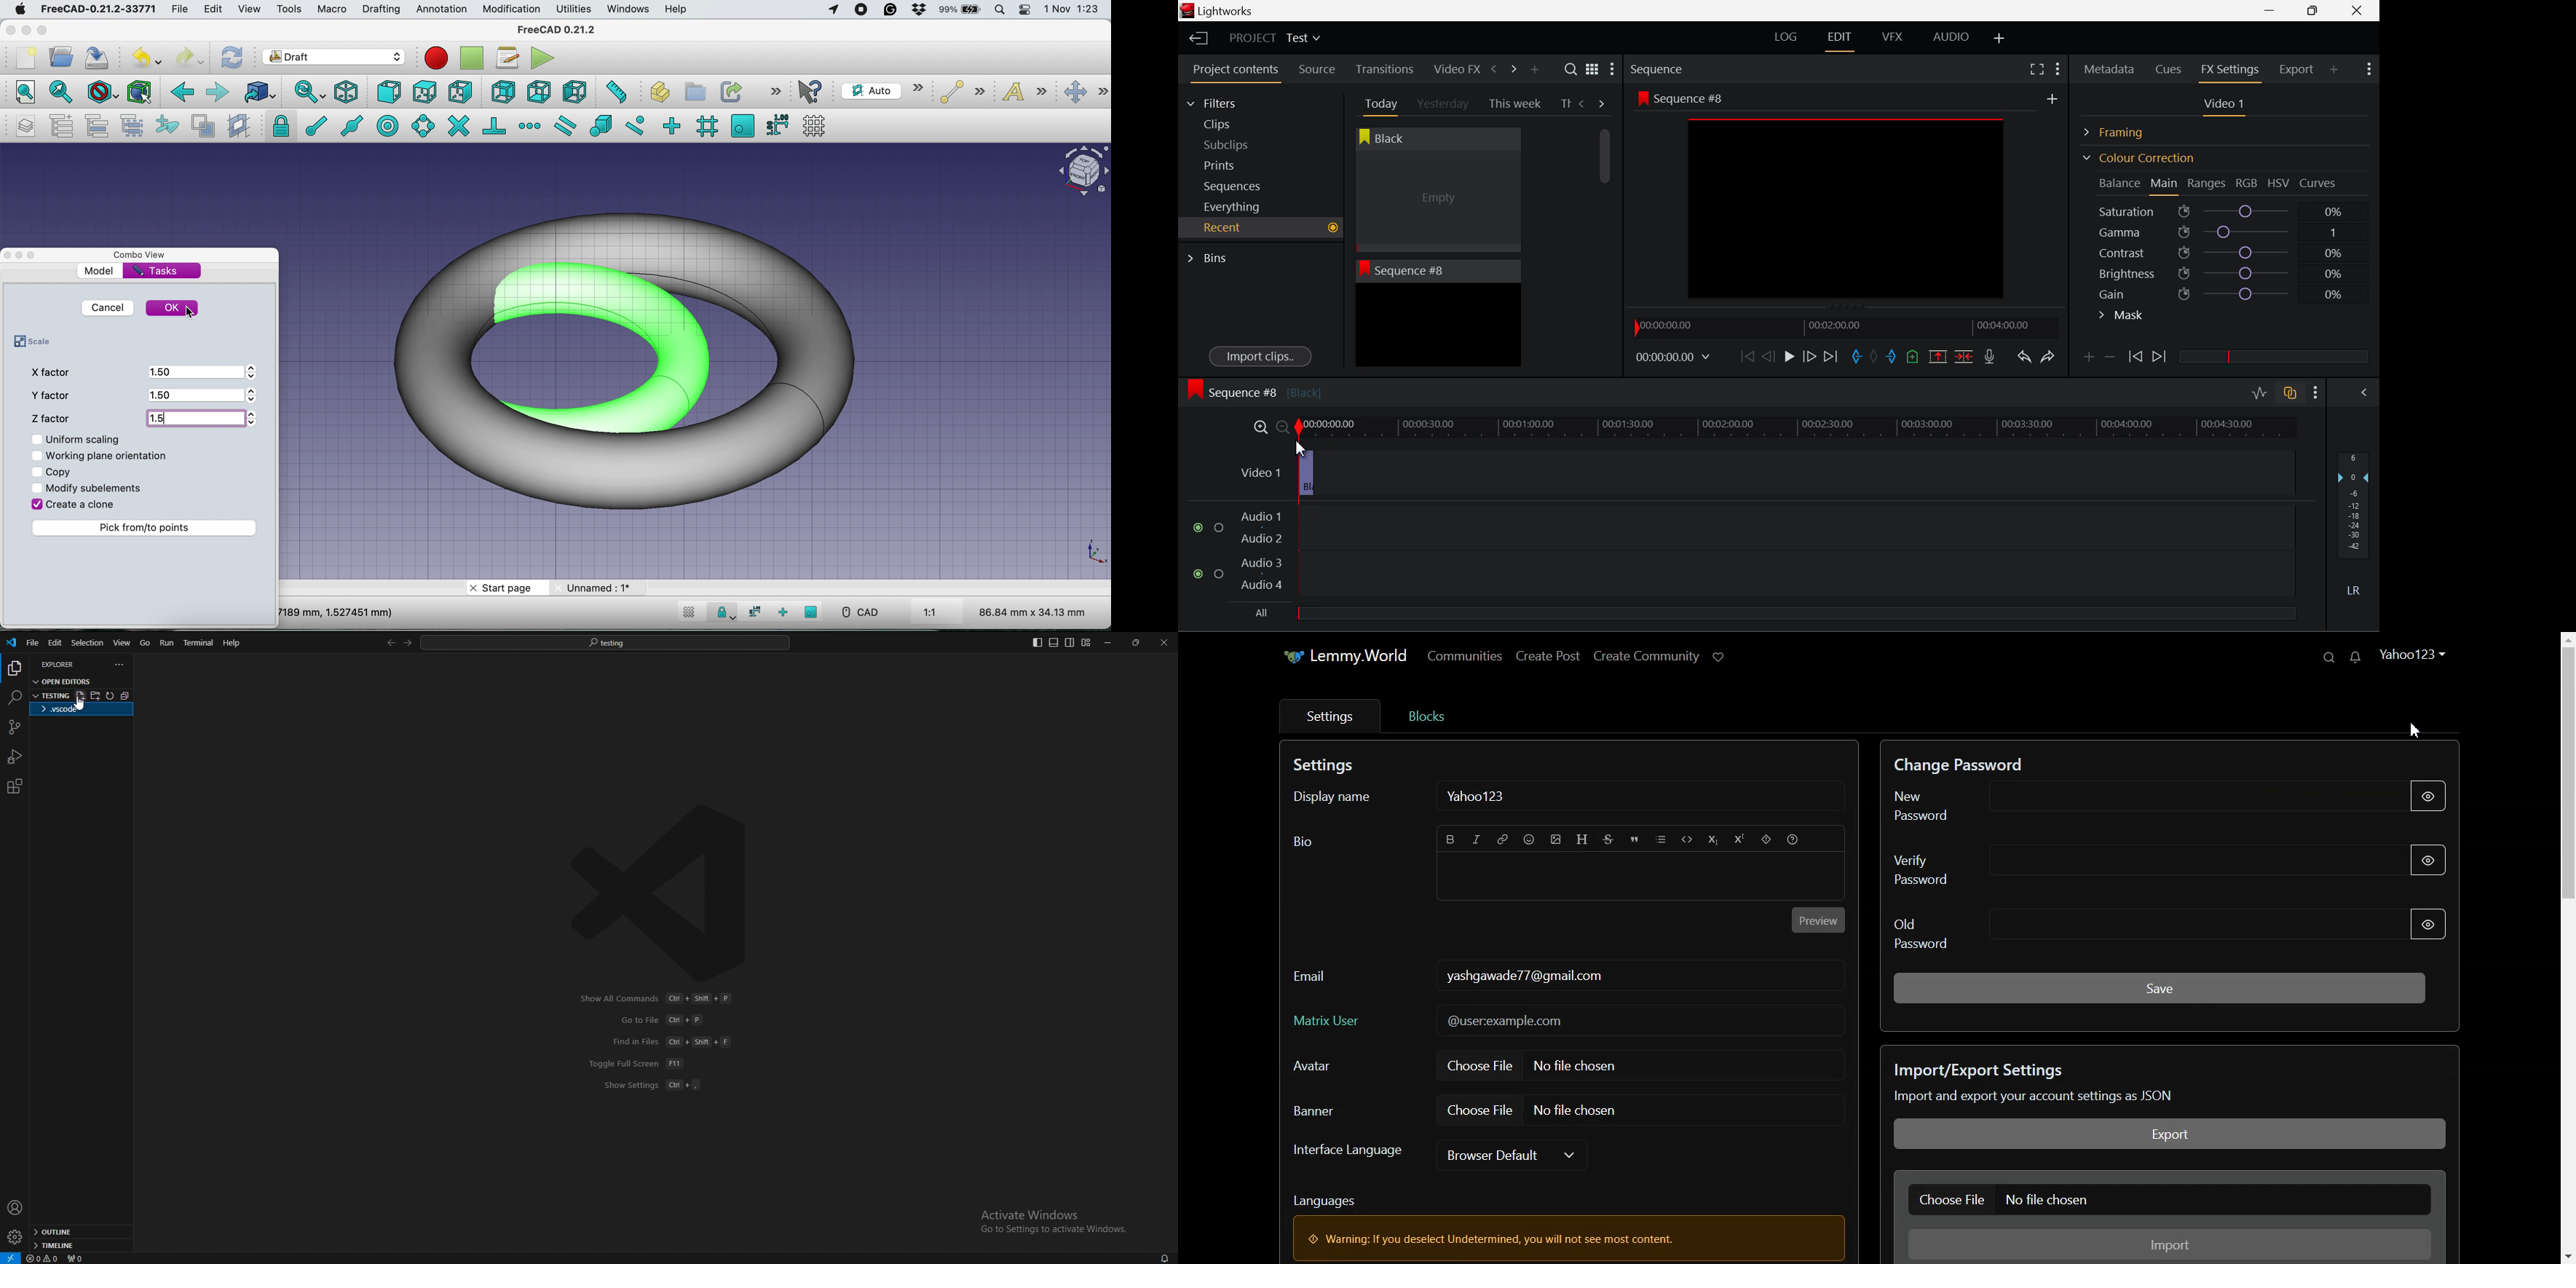 The height and width of the screenshot is (1288, 2576). Describe the element at coordinates (2226, 252) in the screenshot. I see `Contrast` at that location.